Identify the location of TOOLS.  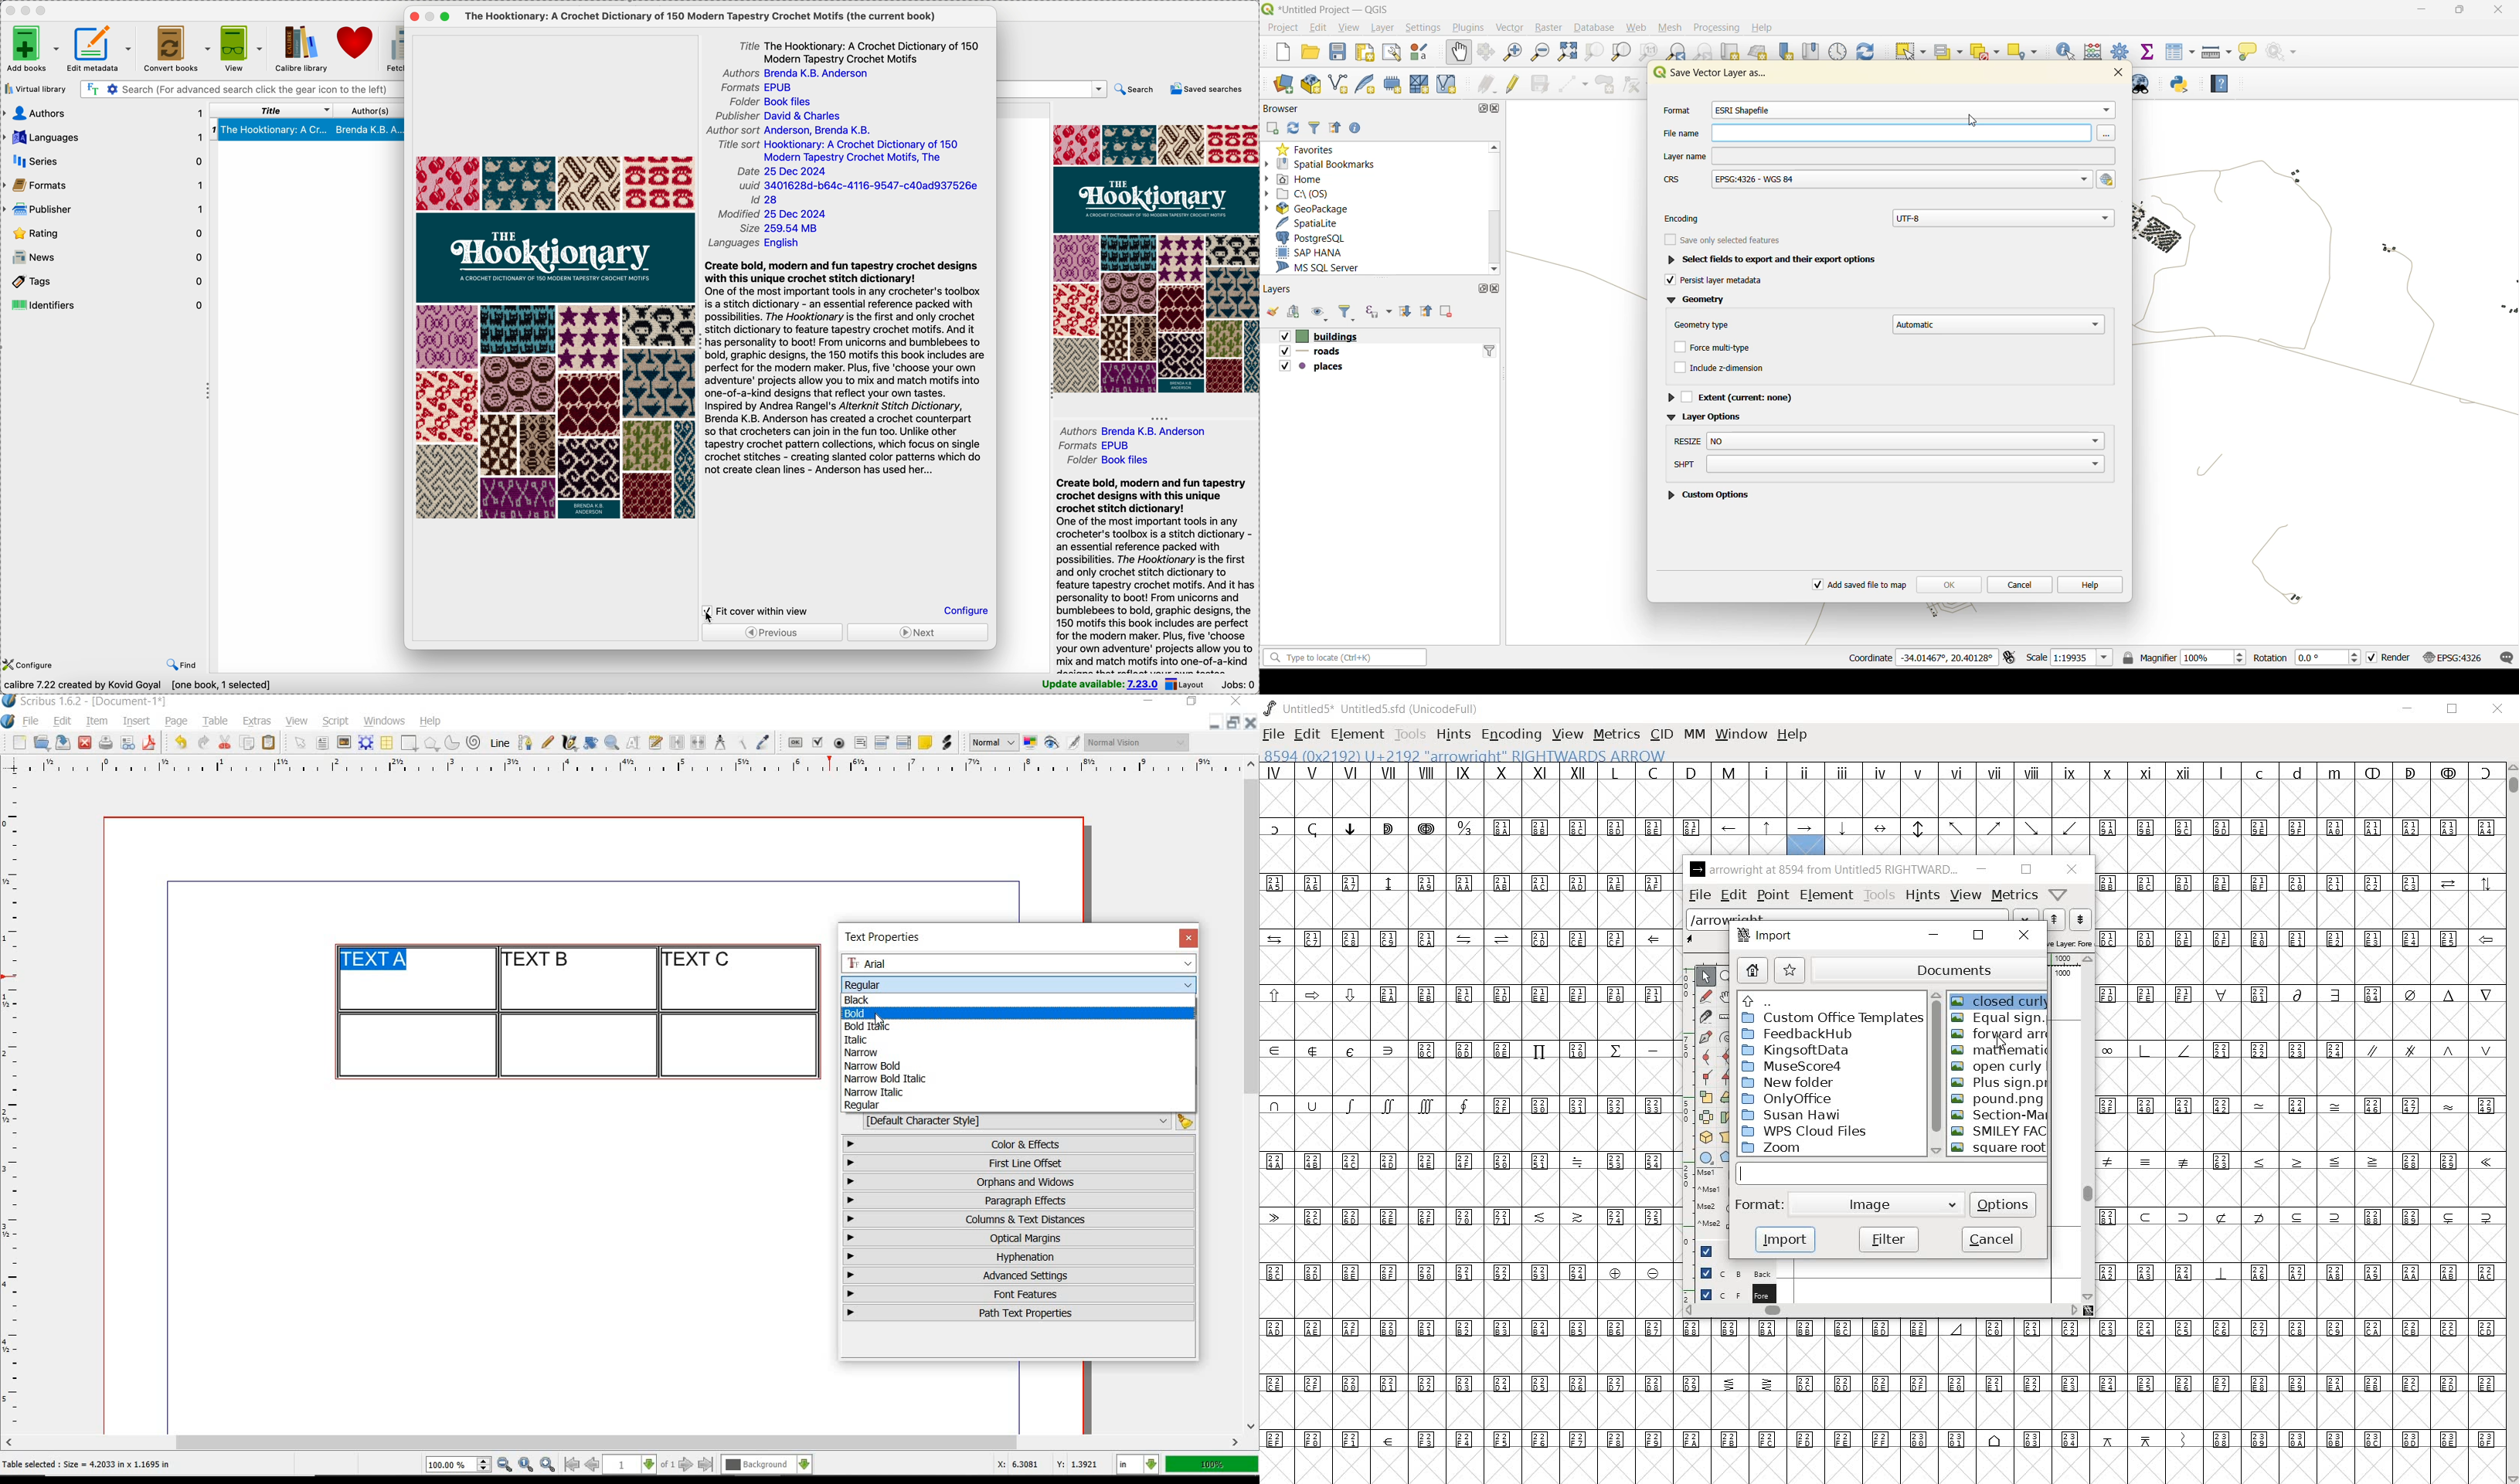
(1409, 735).